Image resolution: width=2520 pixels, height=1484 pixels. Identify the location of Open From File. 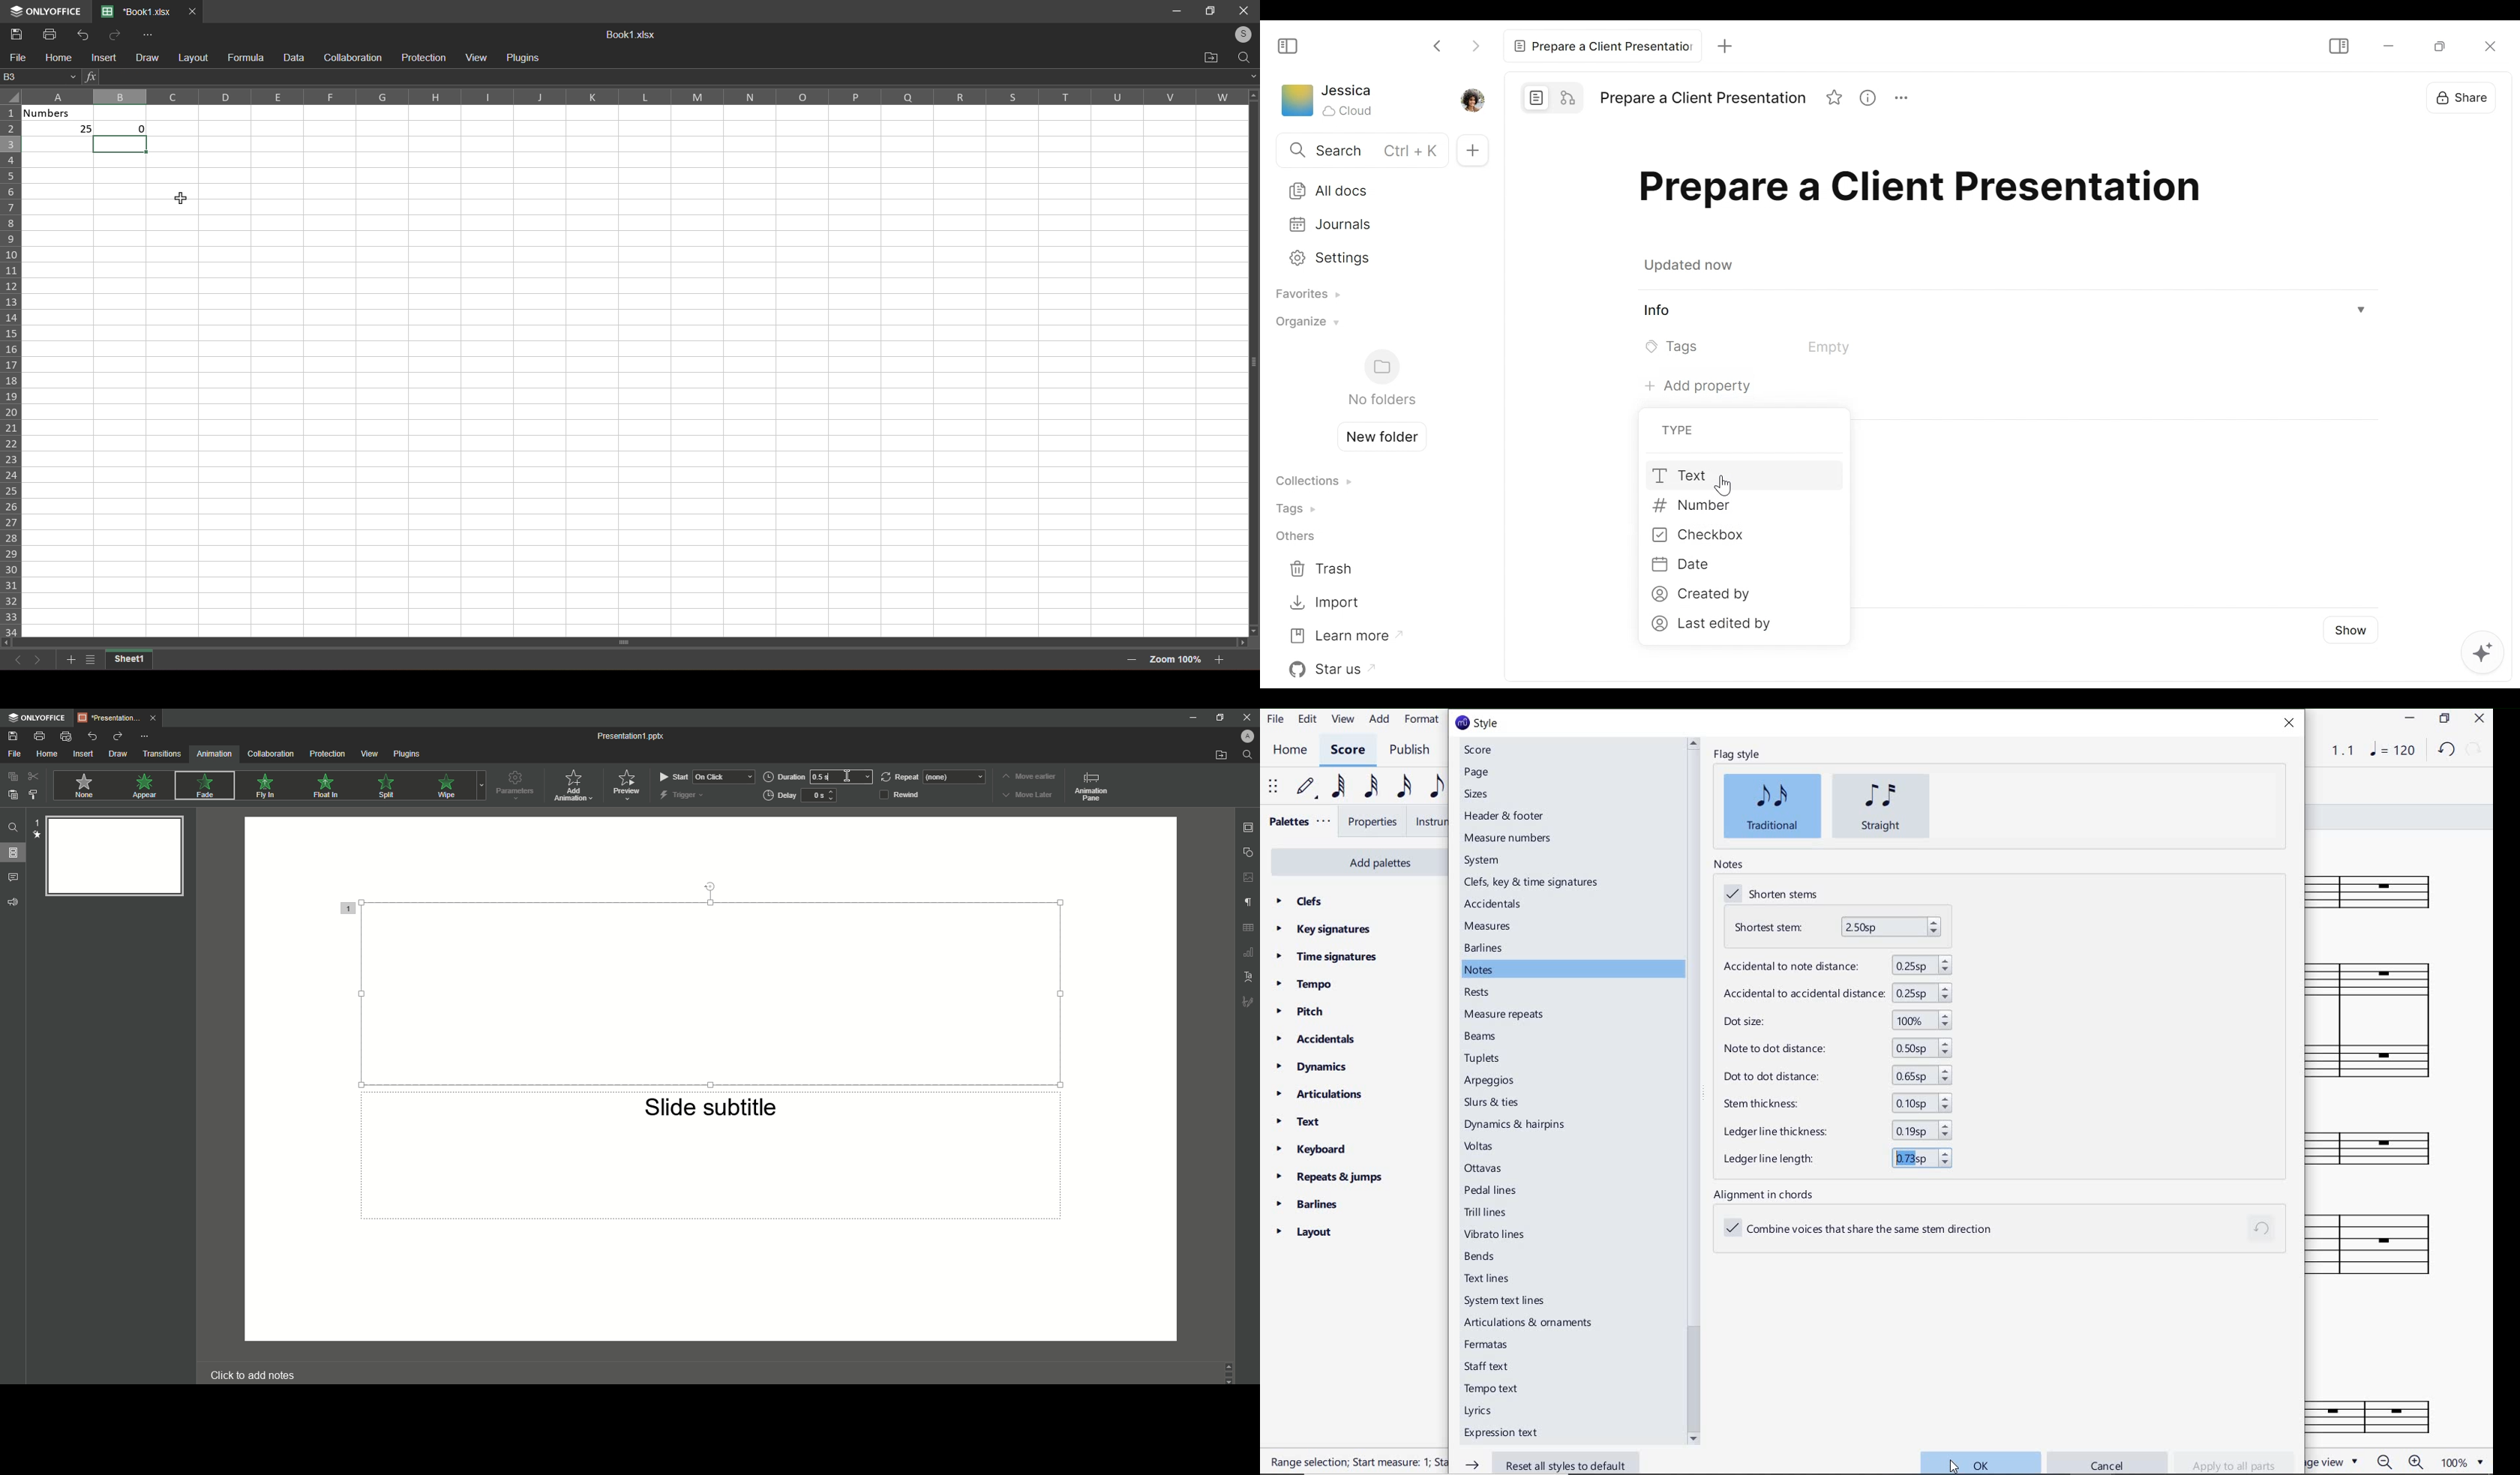
(1219, 755).